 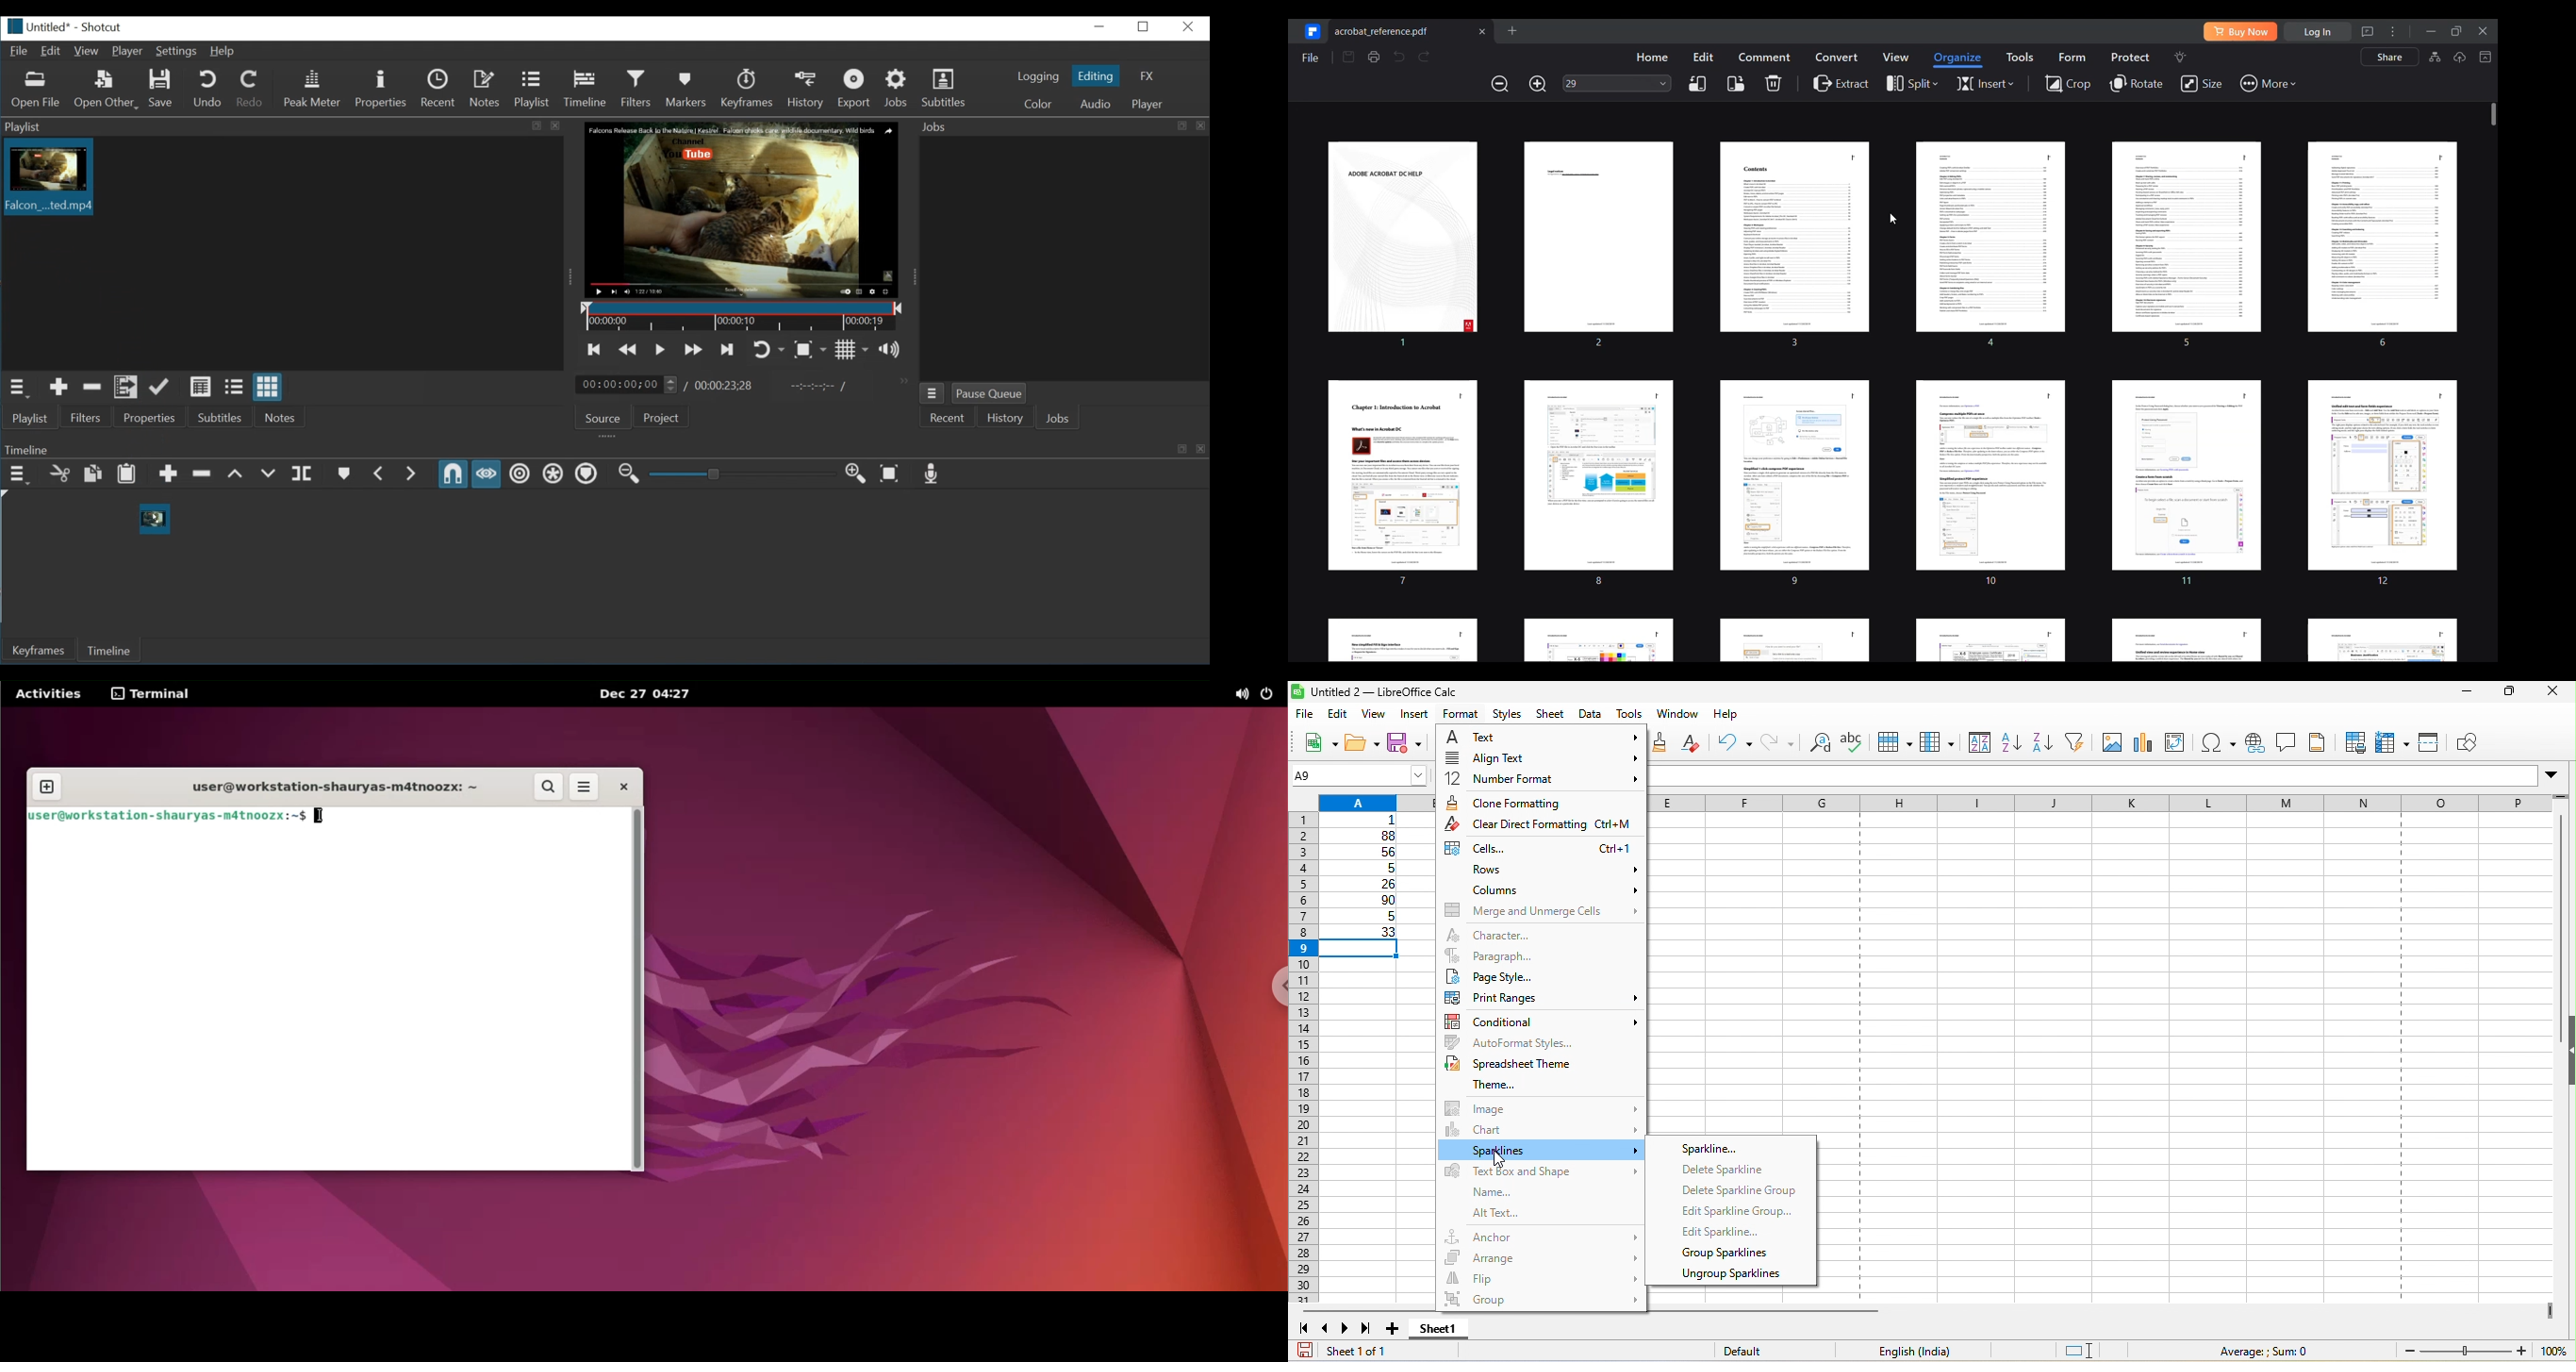 I want to click on Audio, so click(x=1095, y=103).